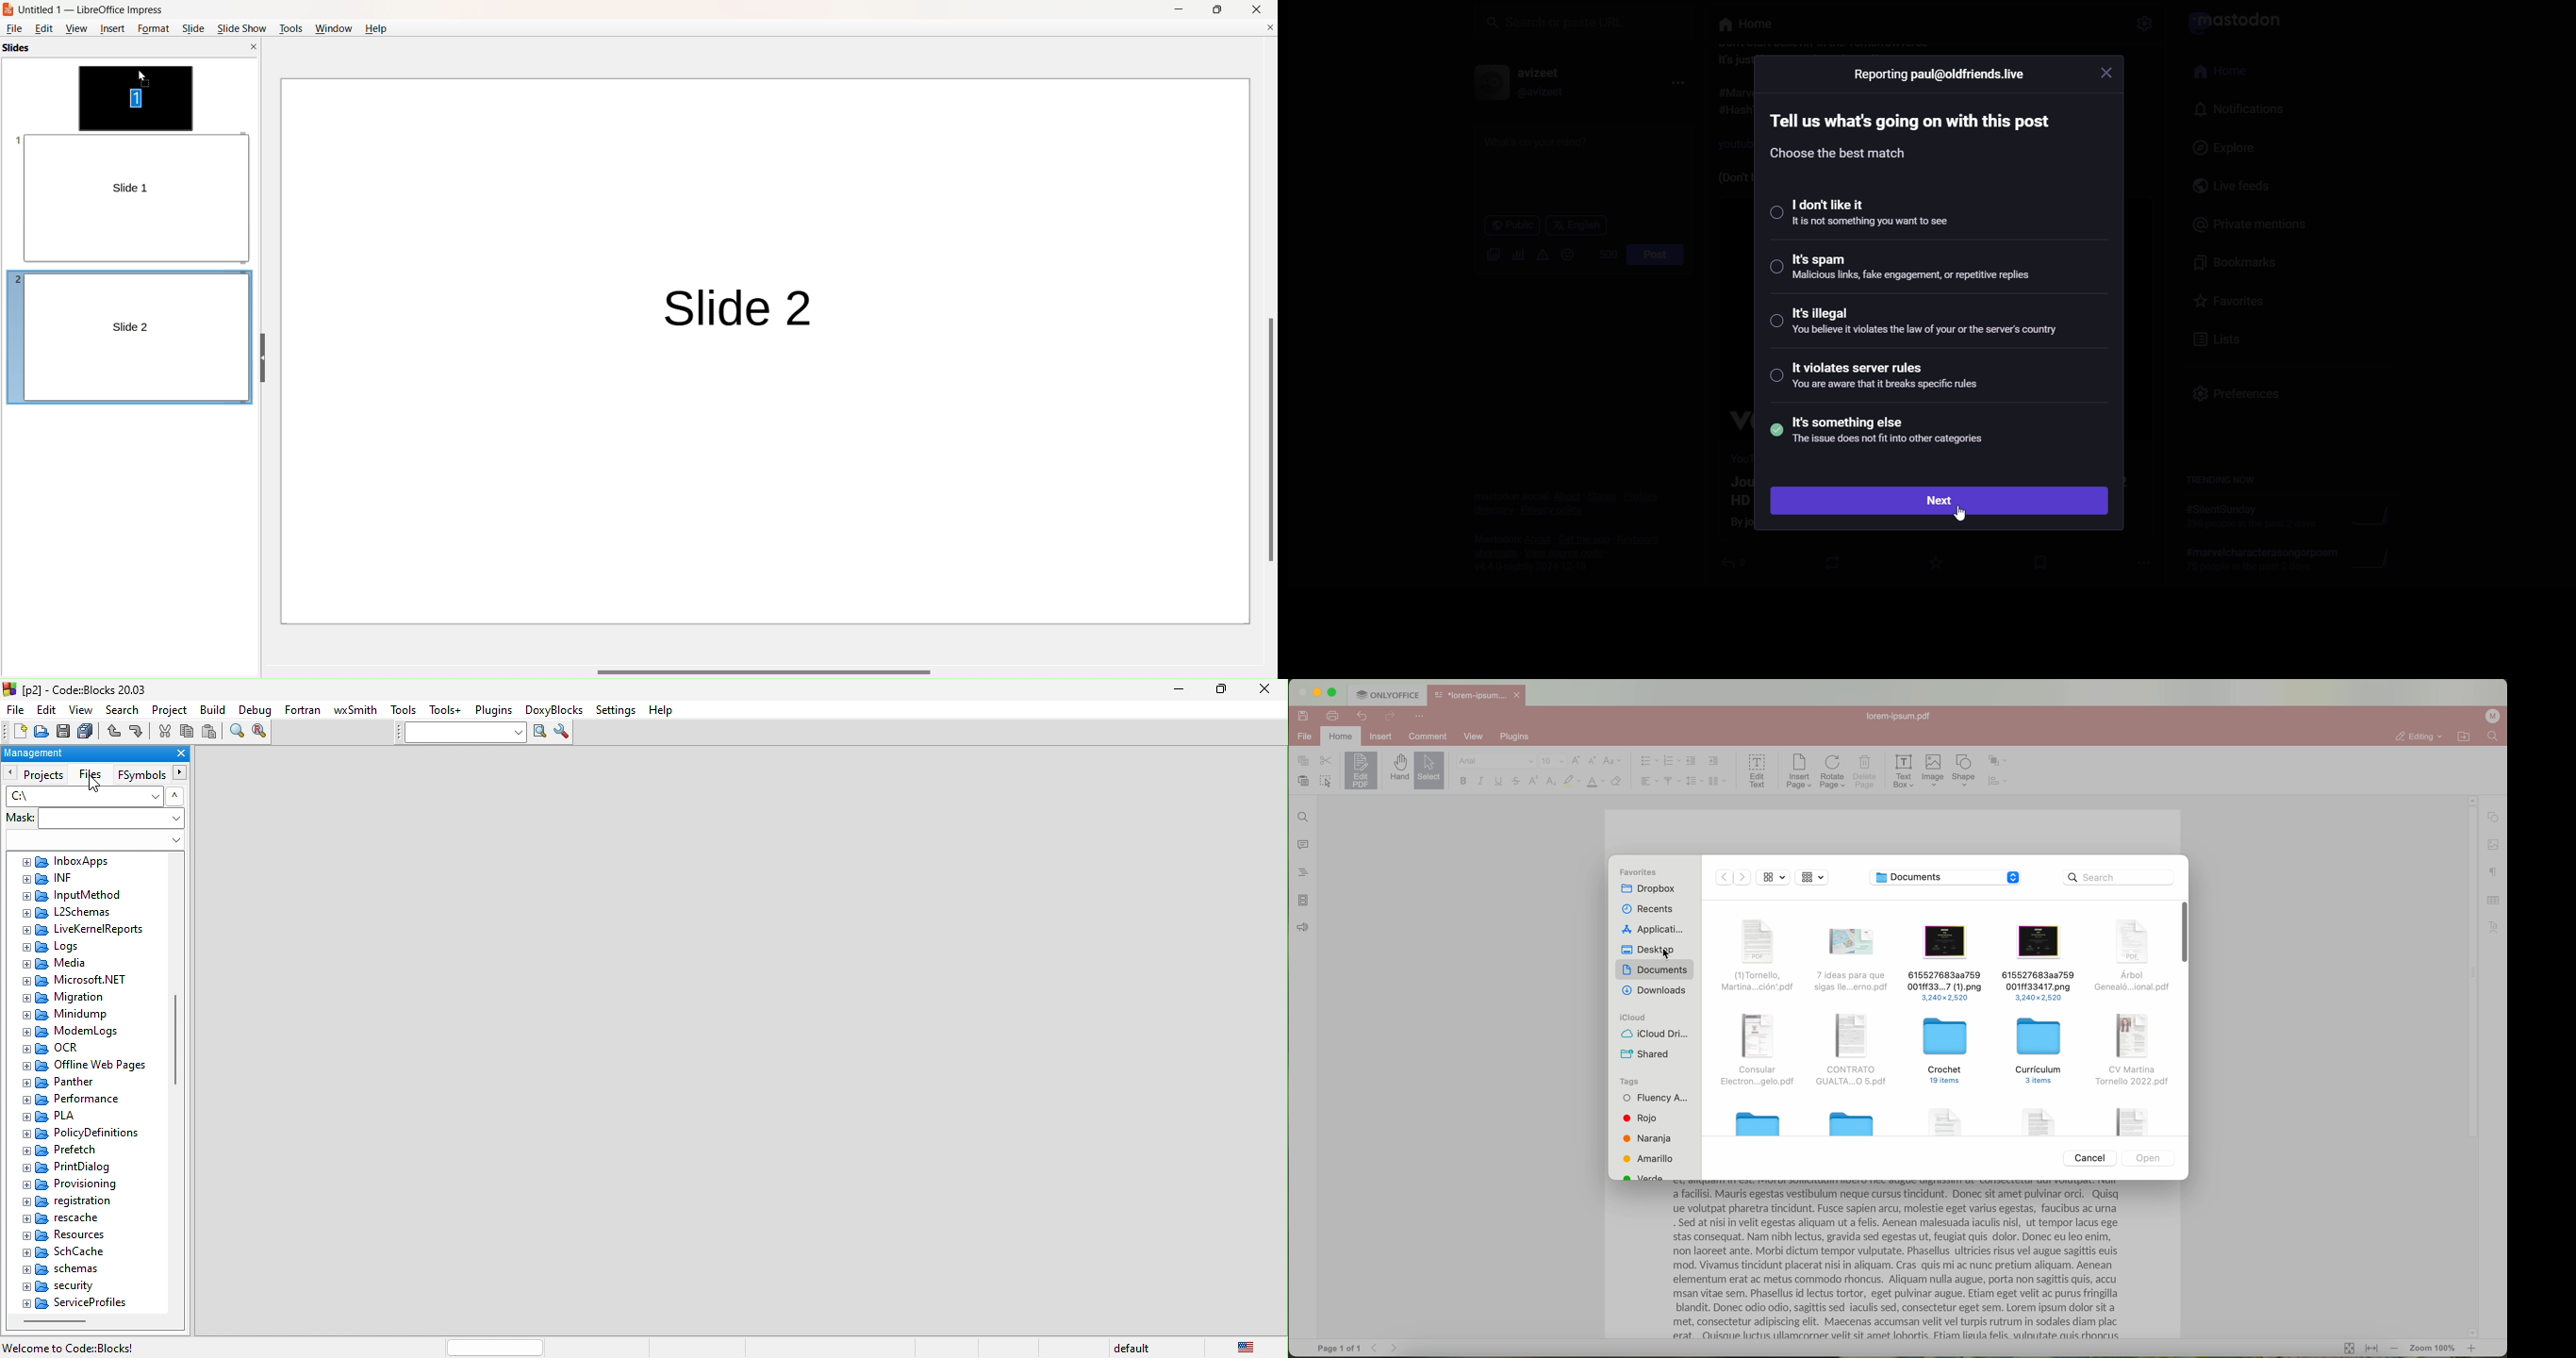 The image size is (2576, 1372). What do you see at coordinates (113, 731) in the screenshot?
I see `undo` at bounding box center [113, 731].